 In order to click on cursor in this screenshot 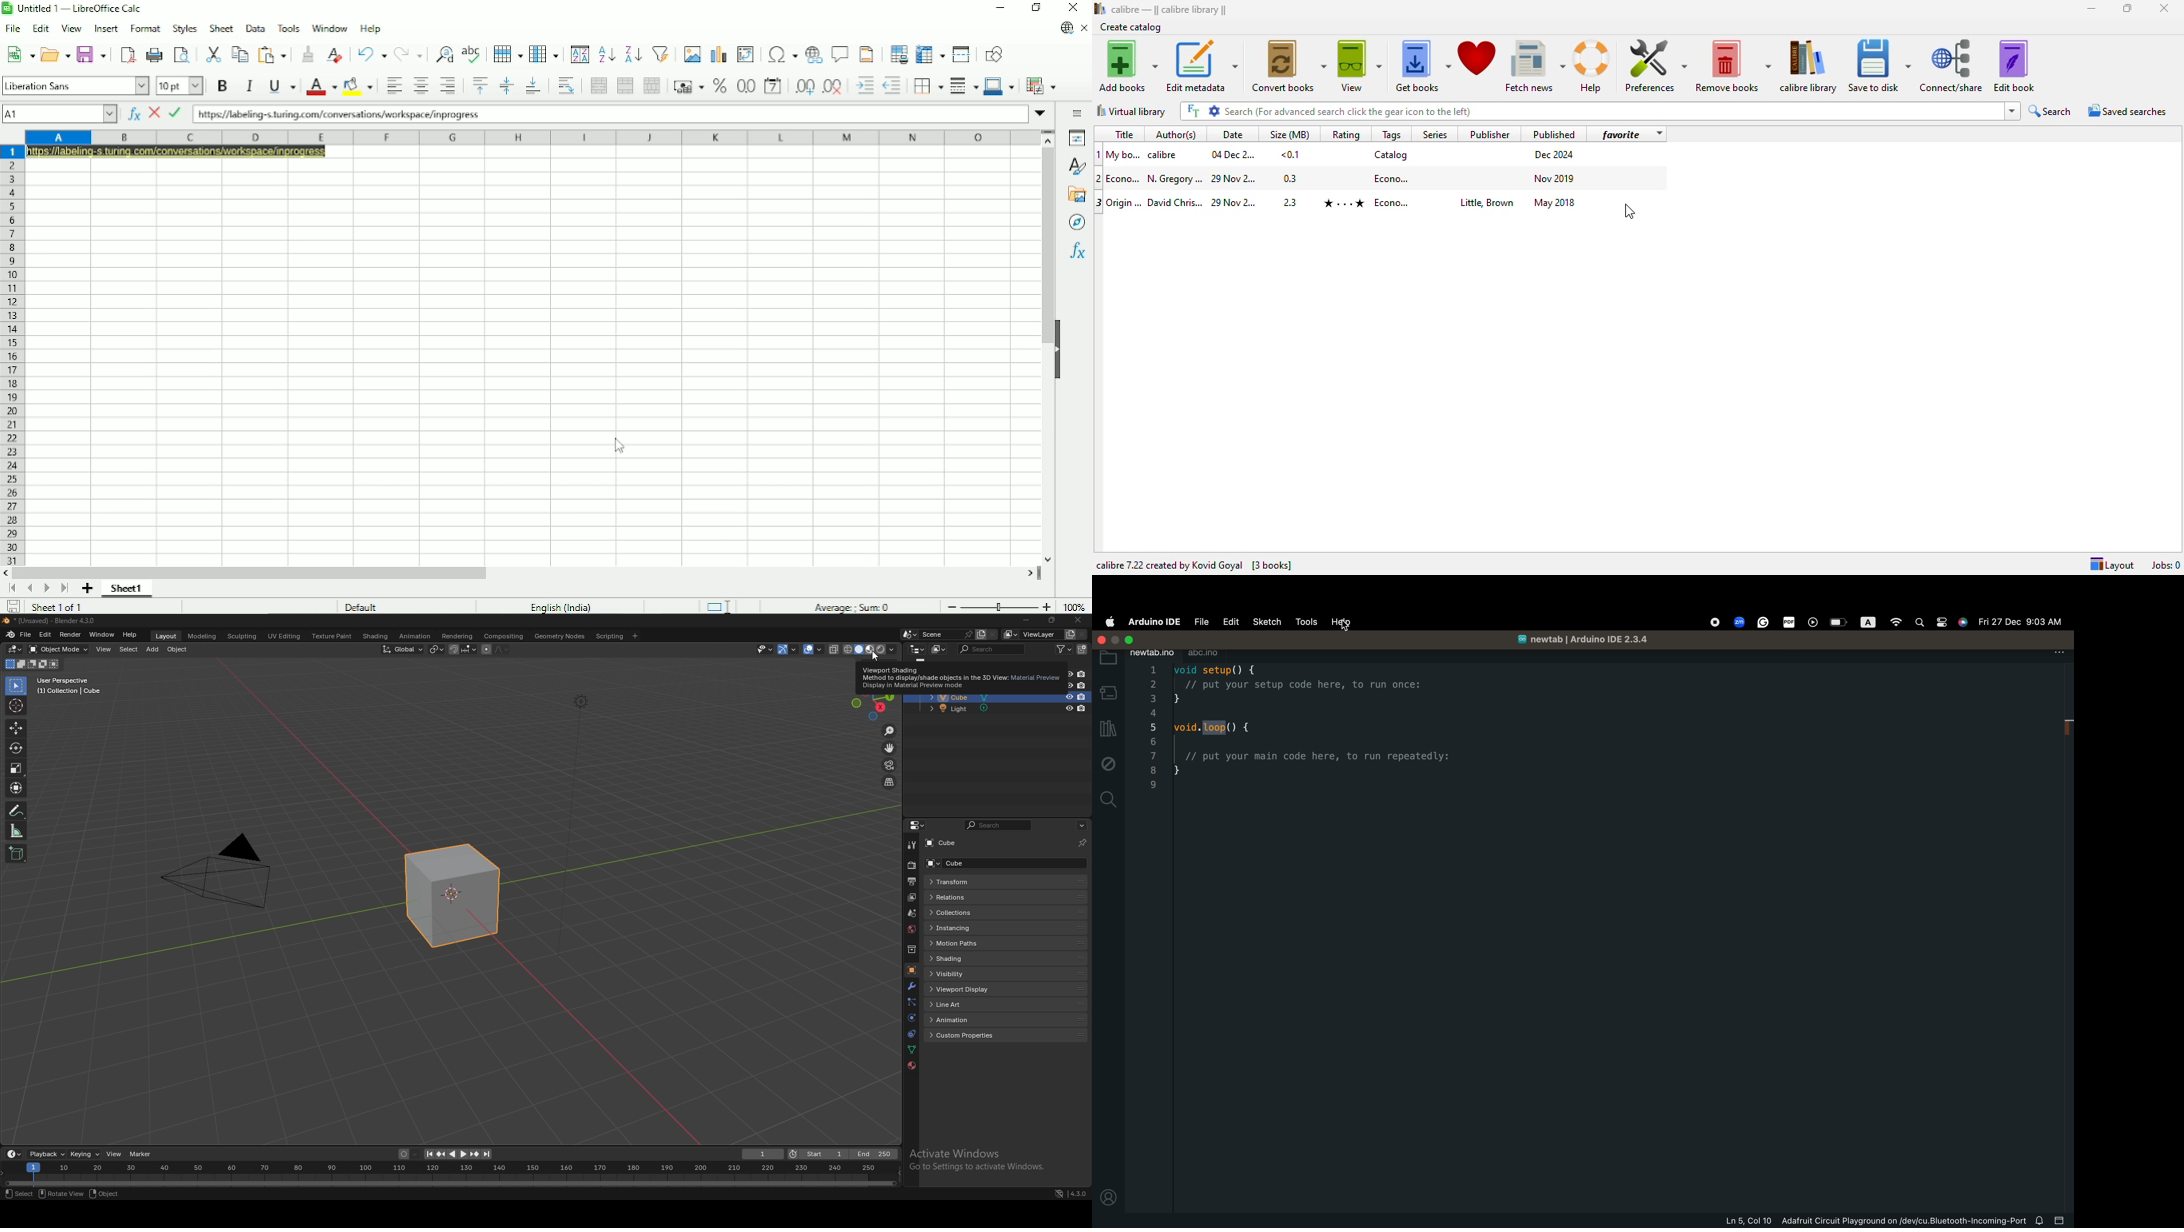, I will do `click(1343, 624)`.